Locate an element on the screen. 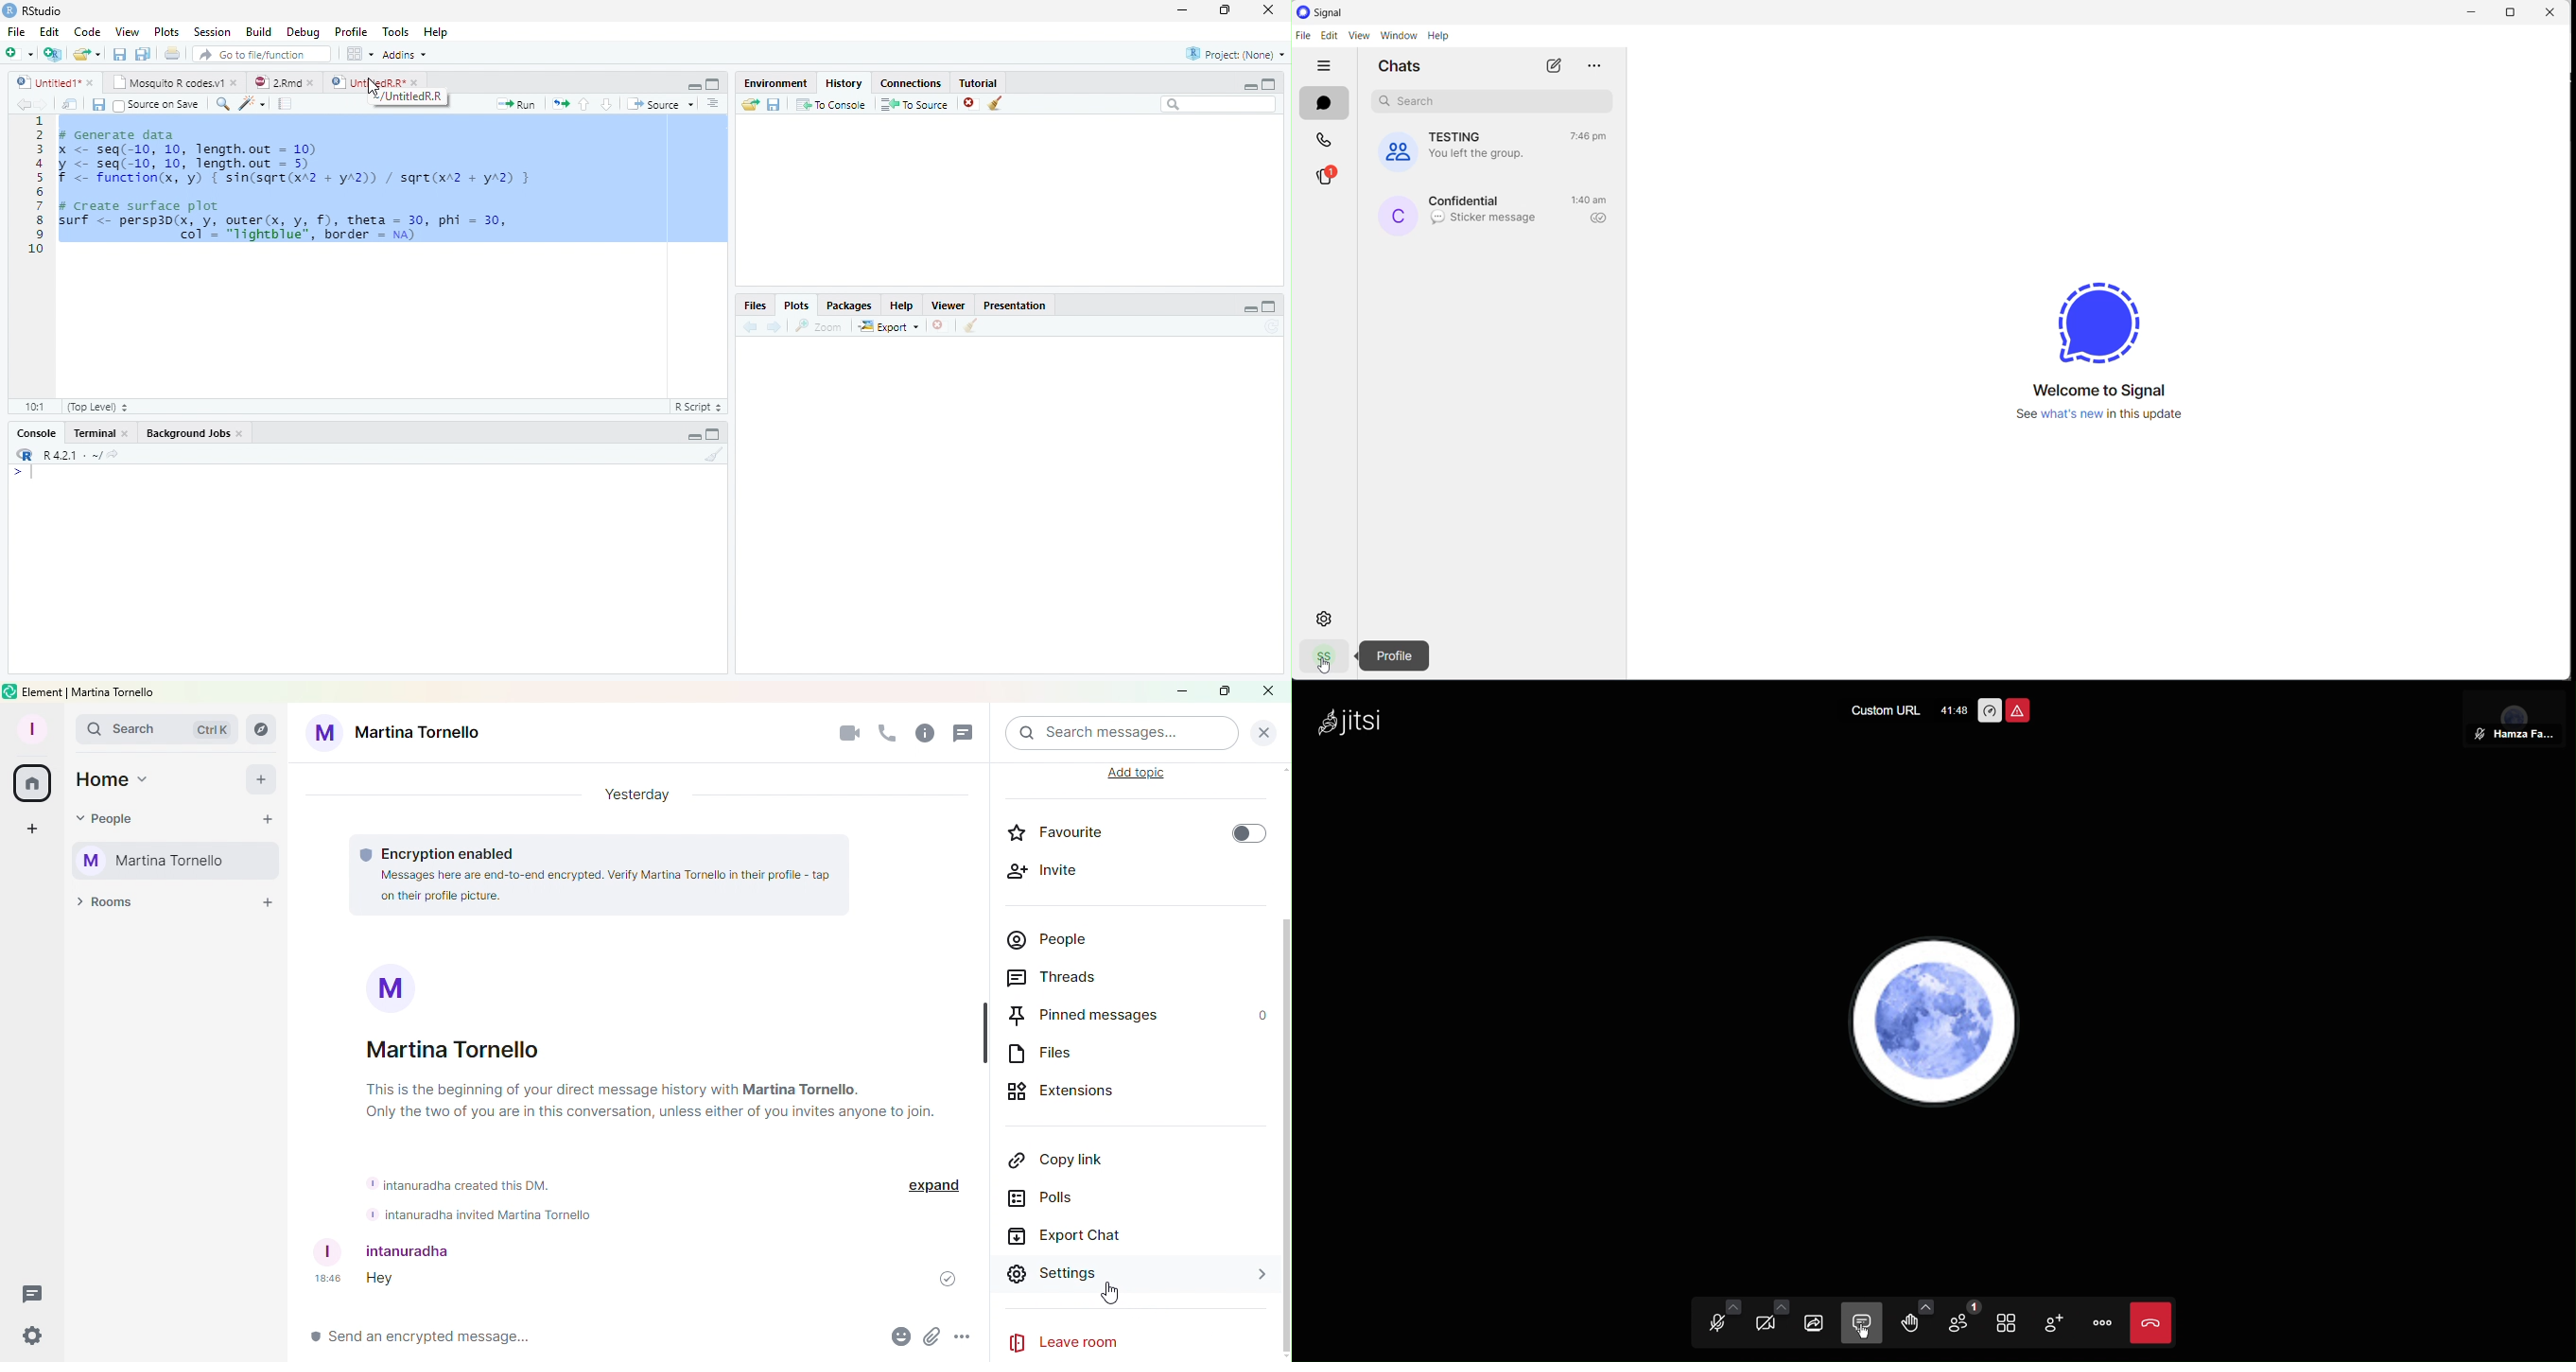 This screenshot has width=2576, height=1372. Re-run the previous code region is located at coordinates (560, 103).